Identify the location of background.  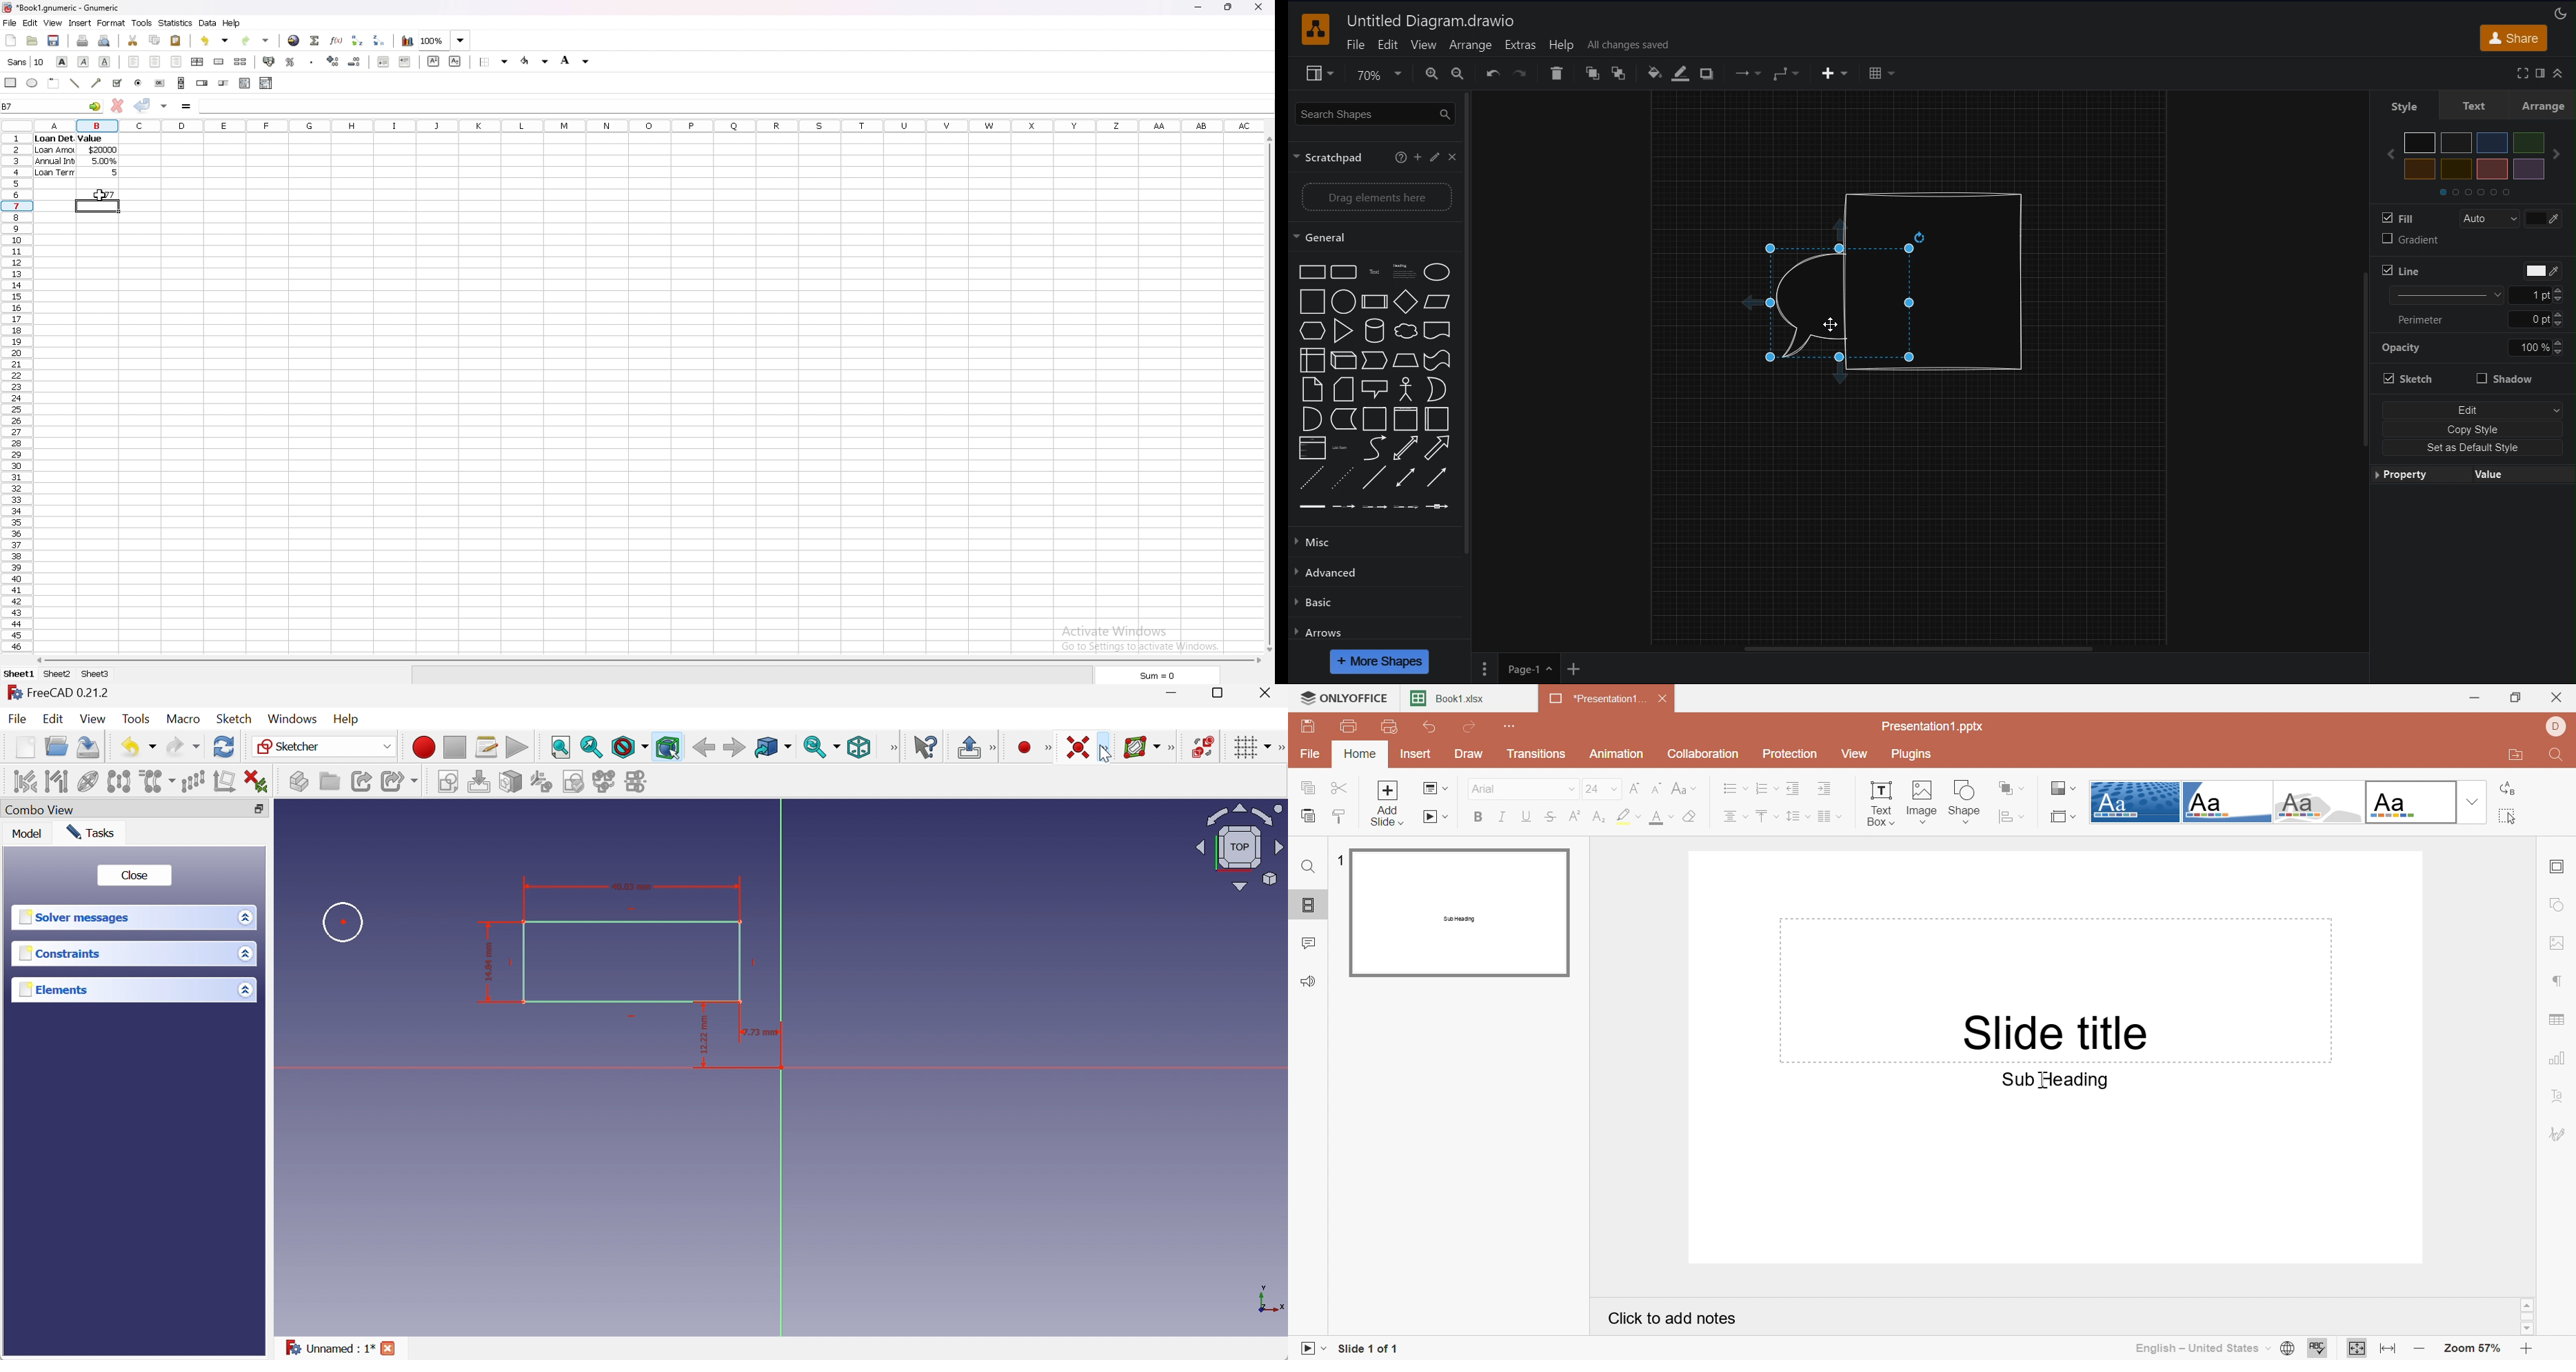
(575, 60).